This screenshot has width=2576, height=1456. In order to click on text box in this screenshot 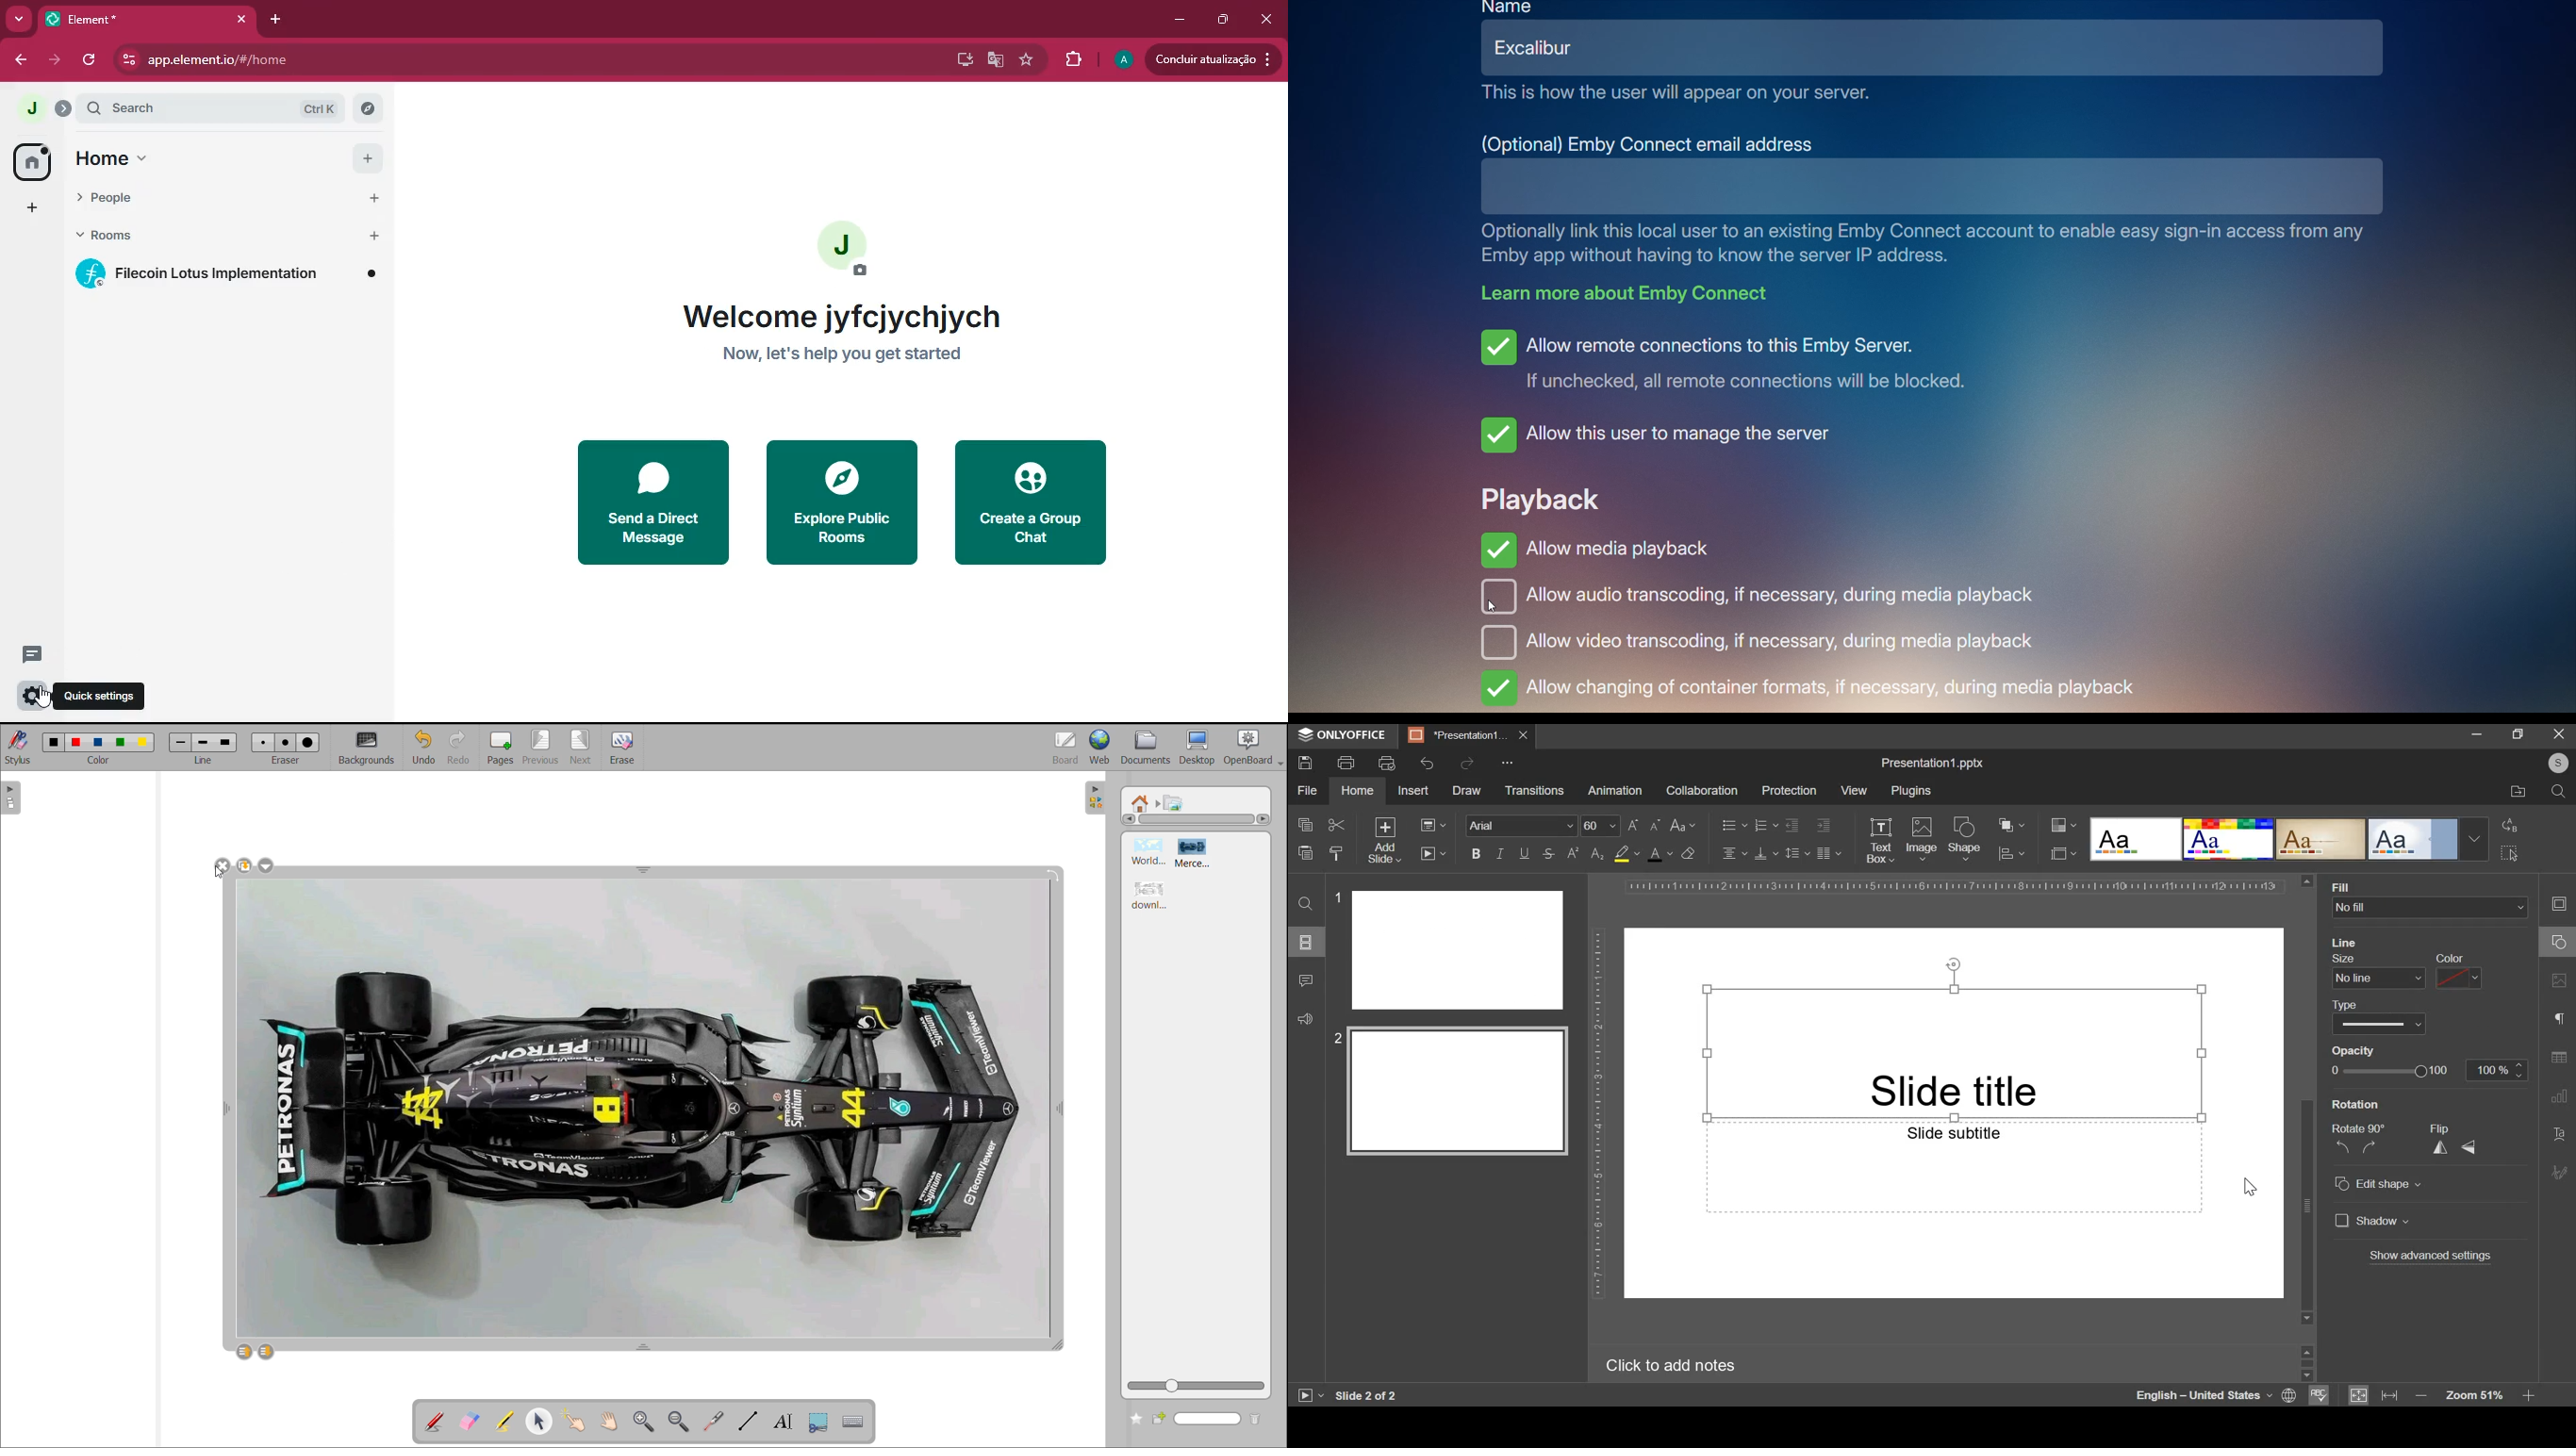, I will do `click(1879, 841)`.